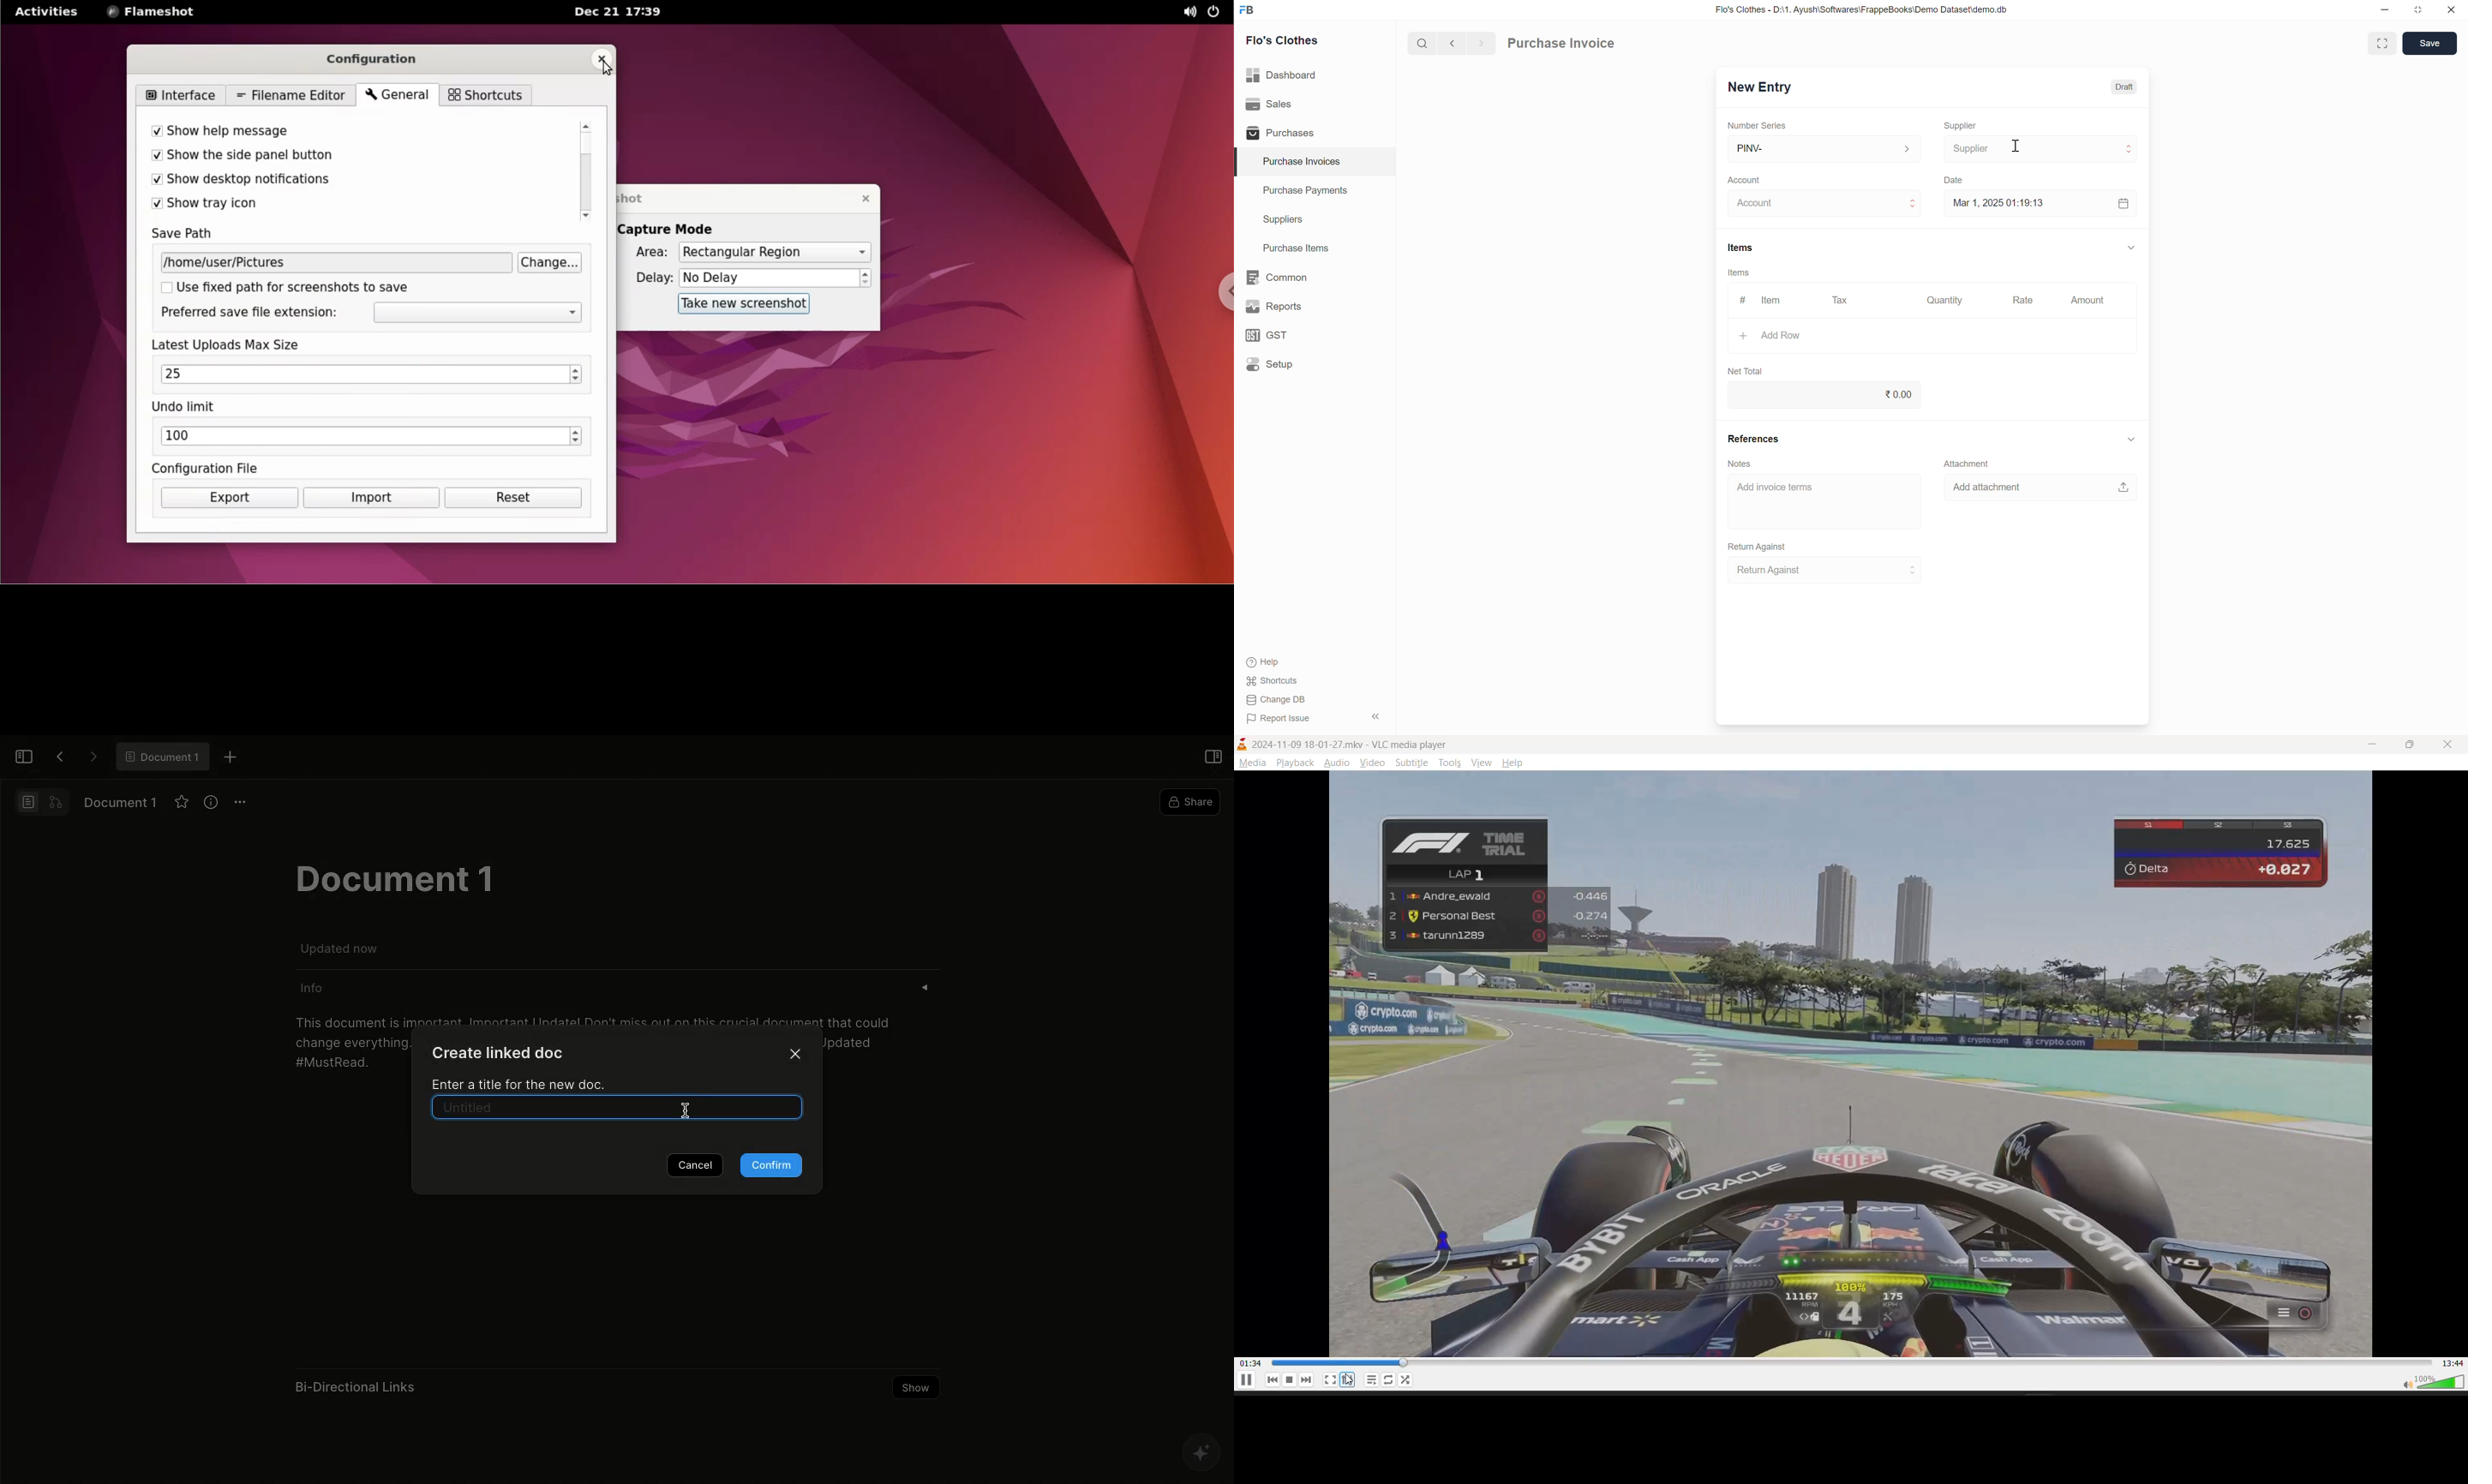 This screenshot has width=2492, height=1484. I want to click on Rate, so click(2025, 299).